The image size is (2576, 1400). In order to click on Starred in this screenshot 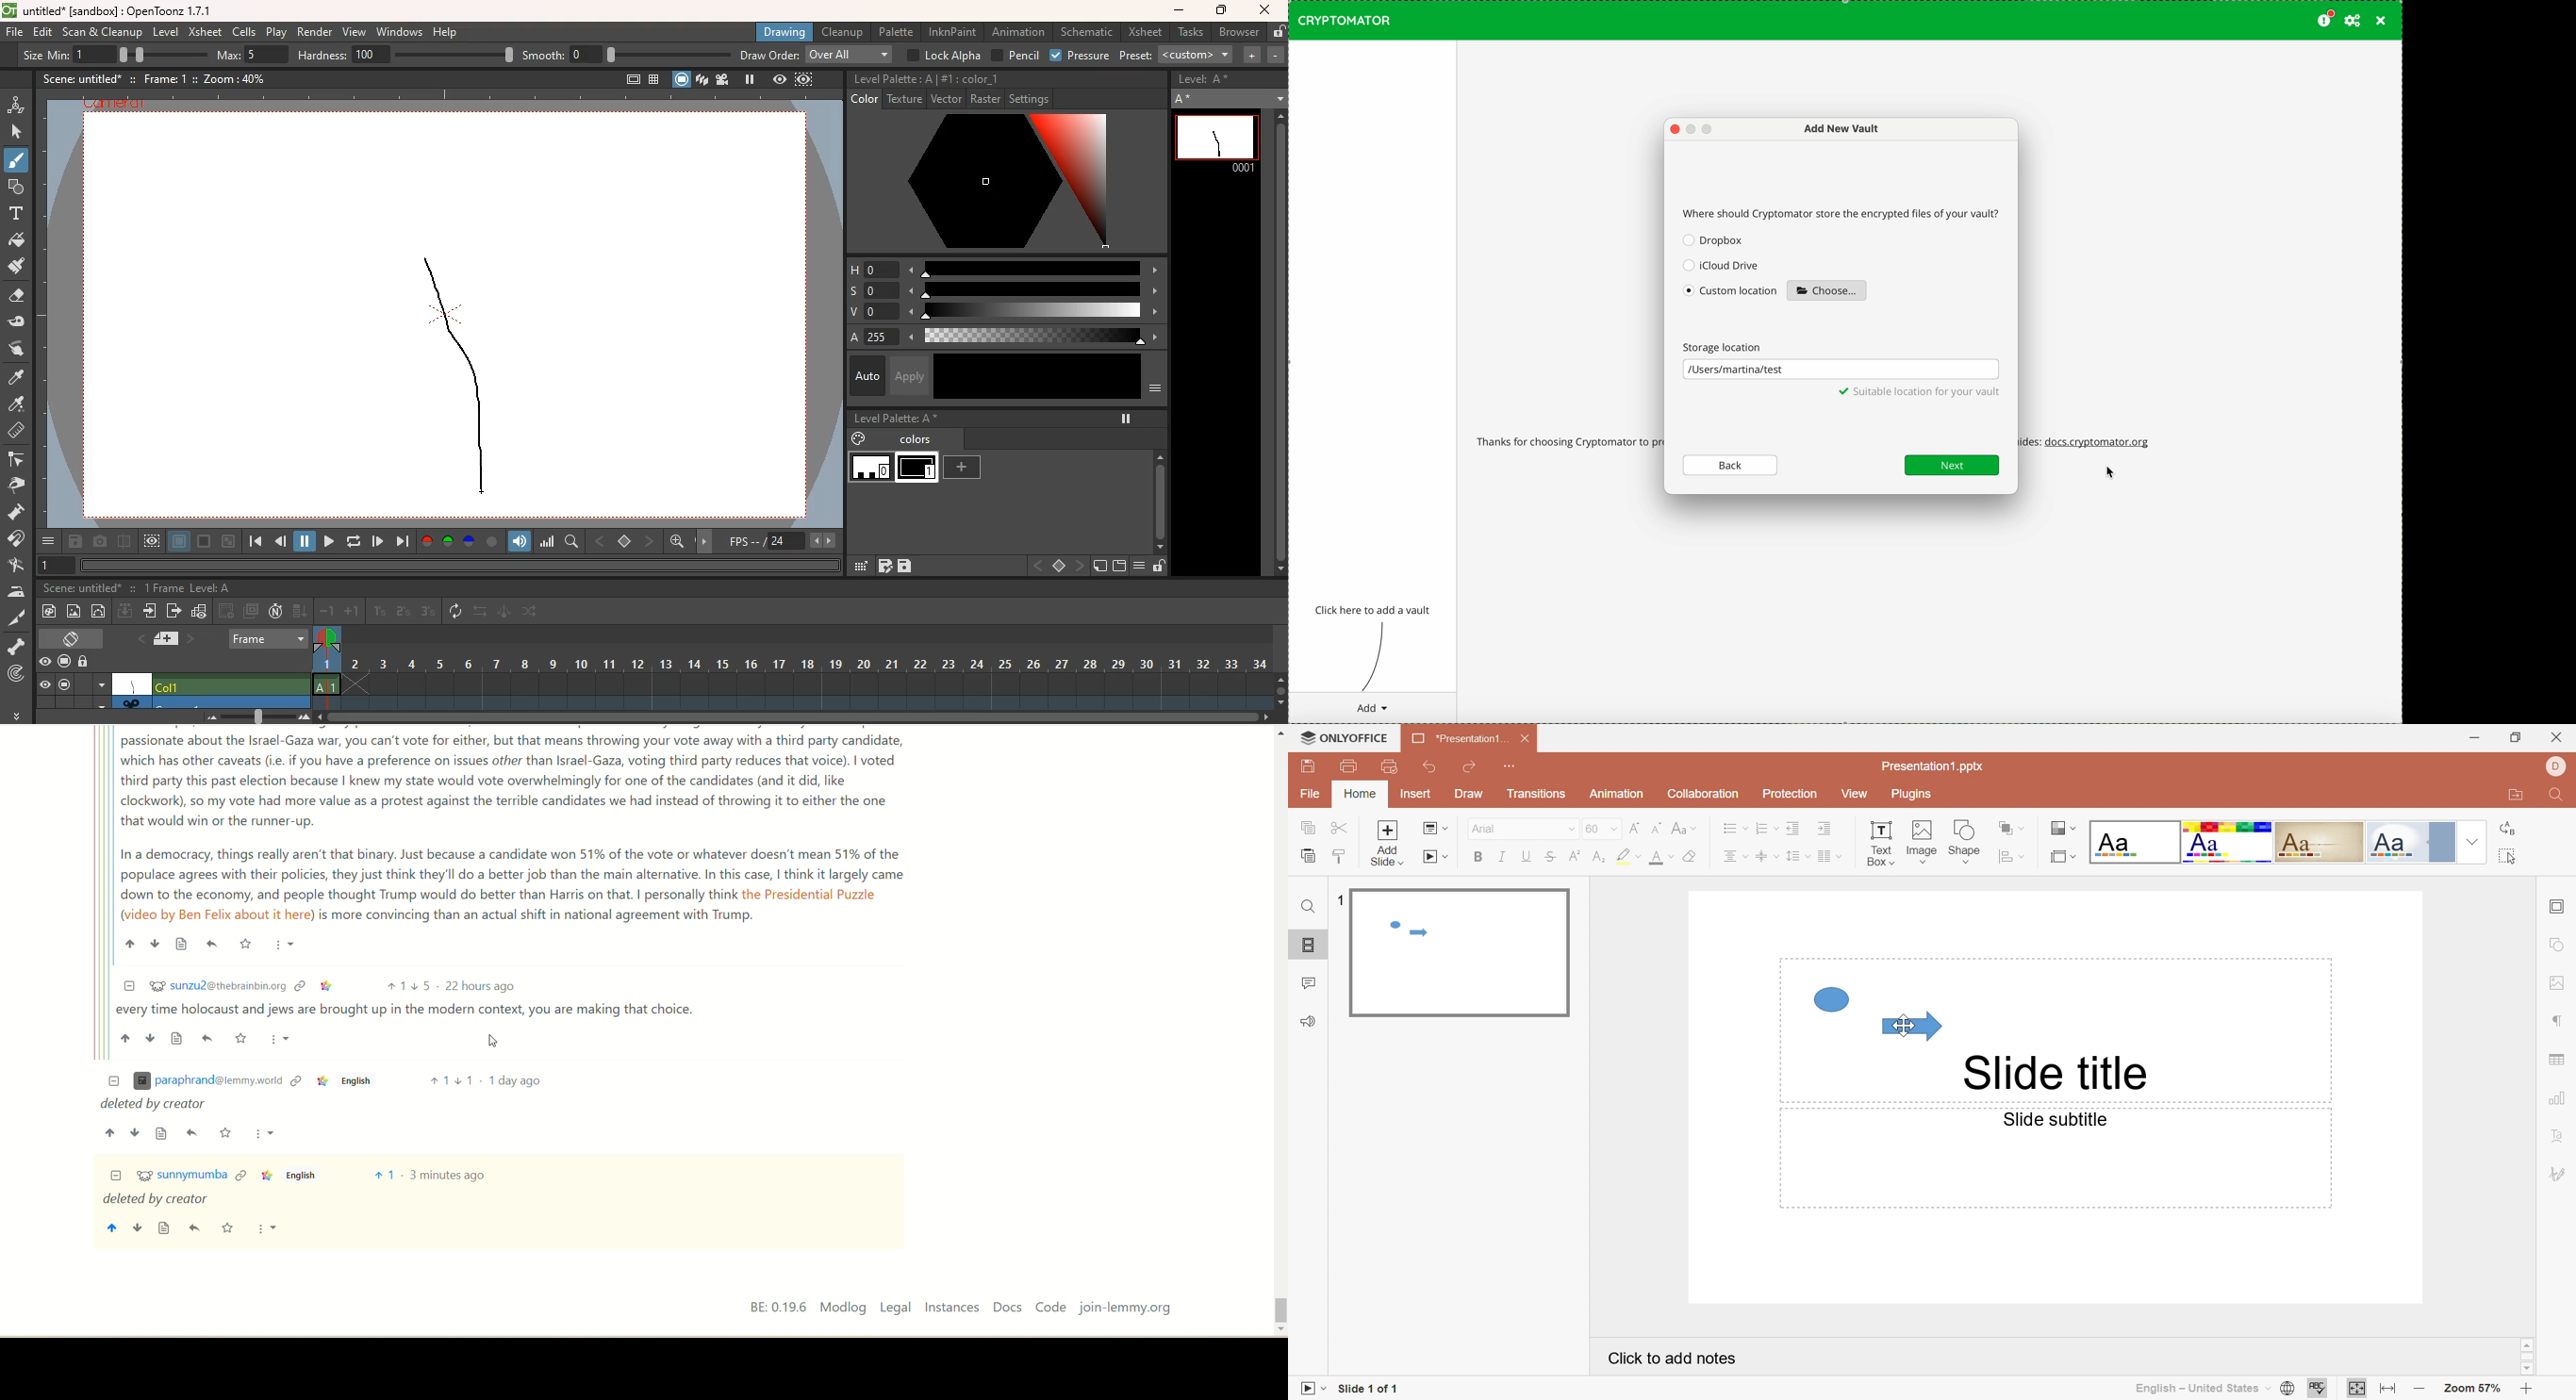, I will do `click(242, 1039)`.